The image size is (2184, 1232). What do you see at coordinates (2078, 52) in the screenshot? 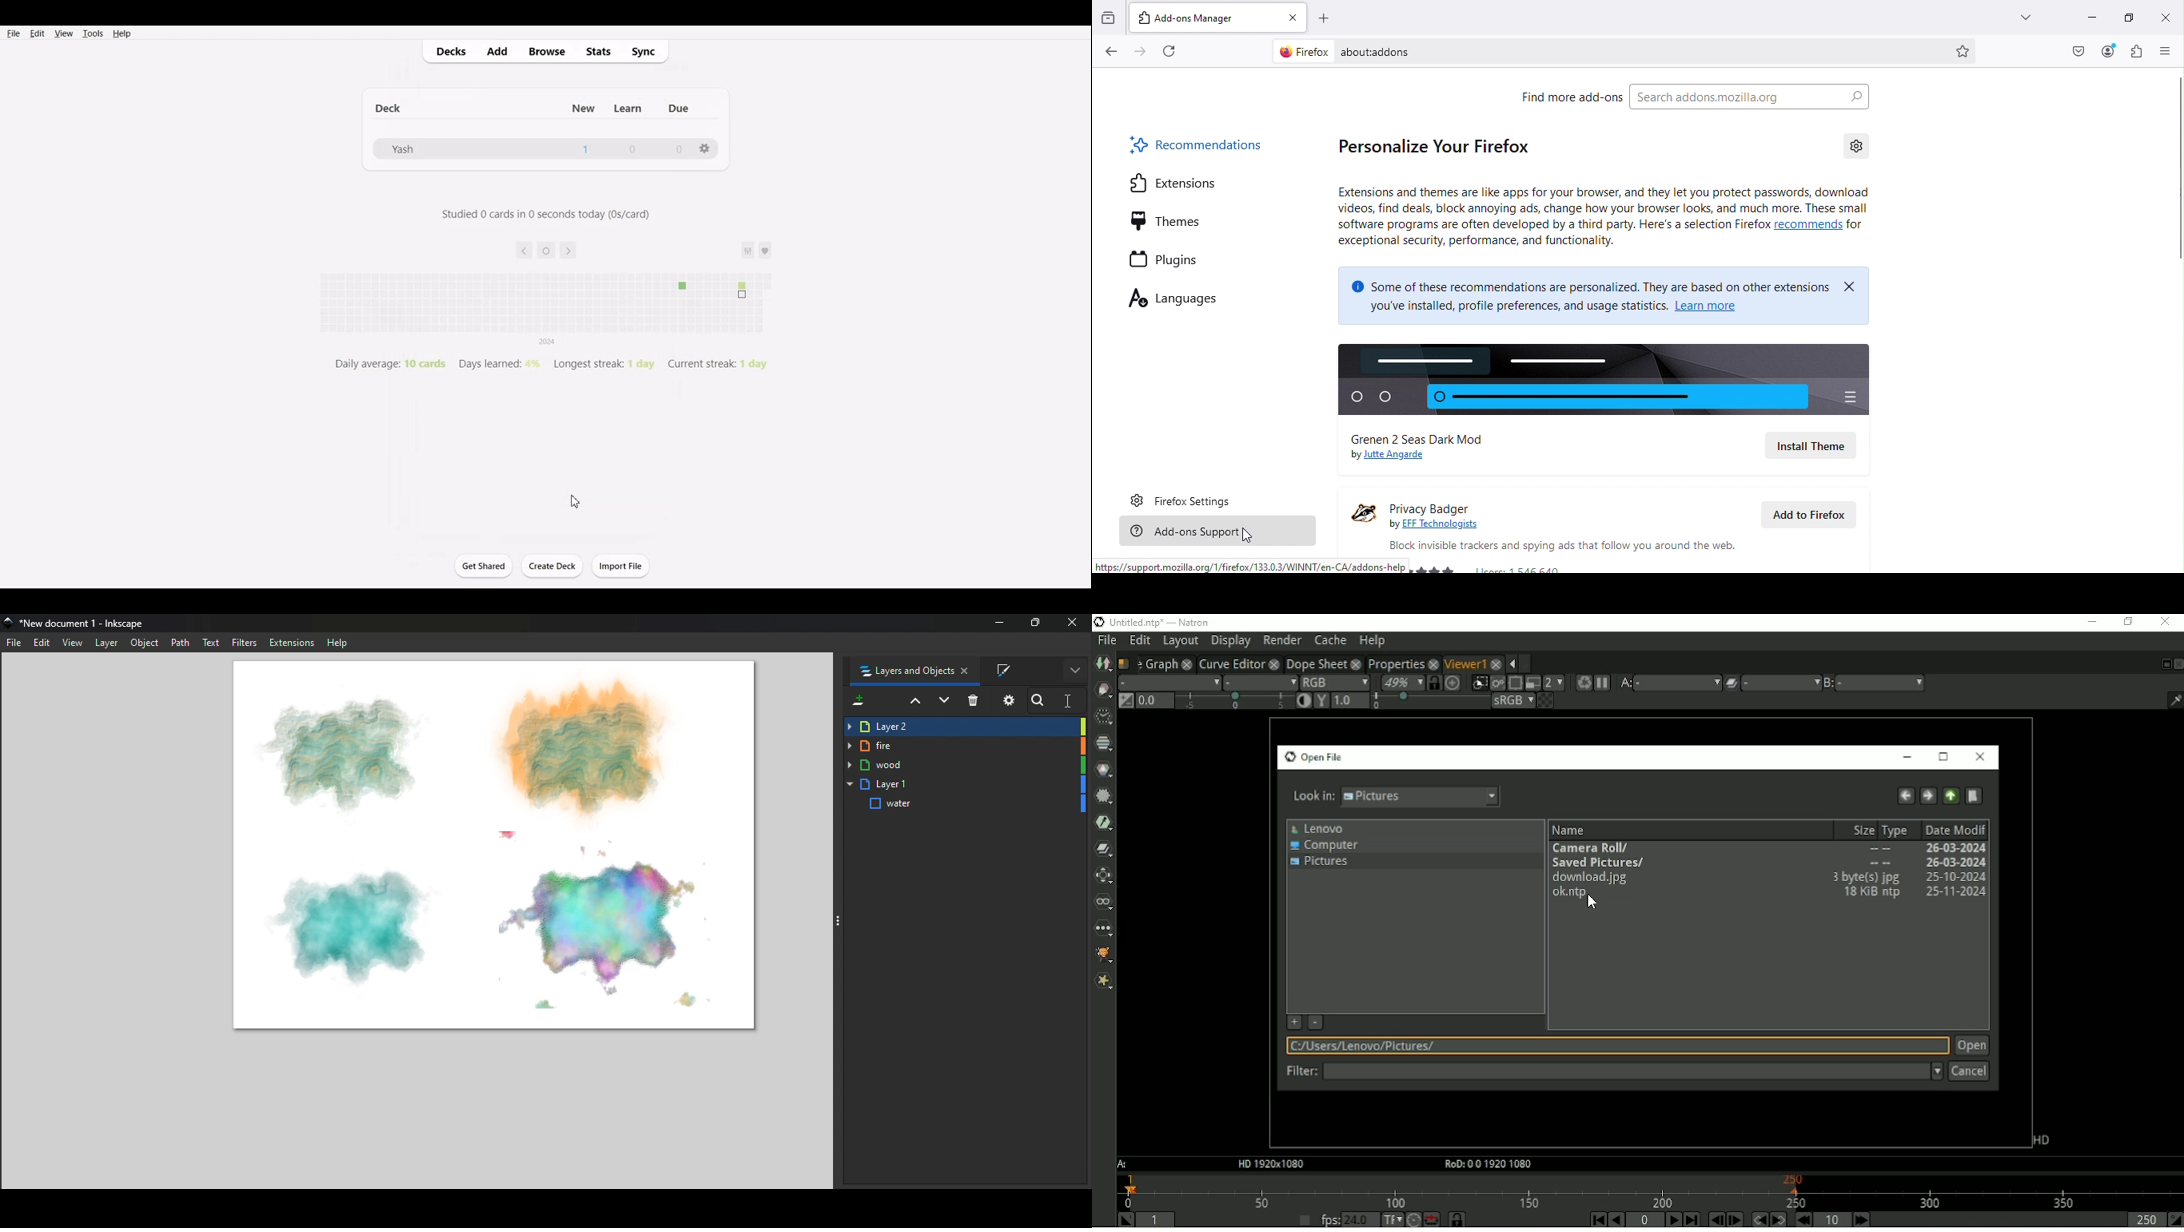
I see `Save to pocket` at bounding box center [2078, 52].